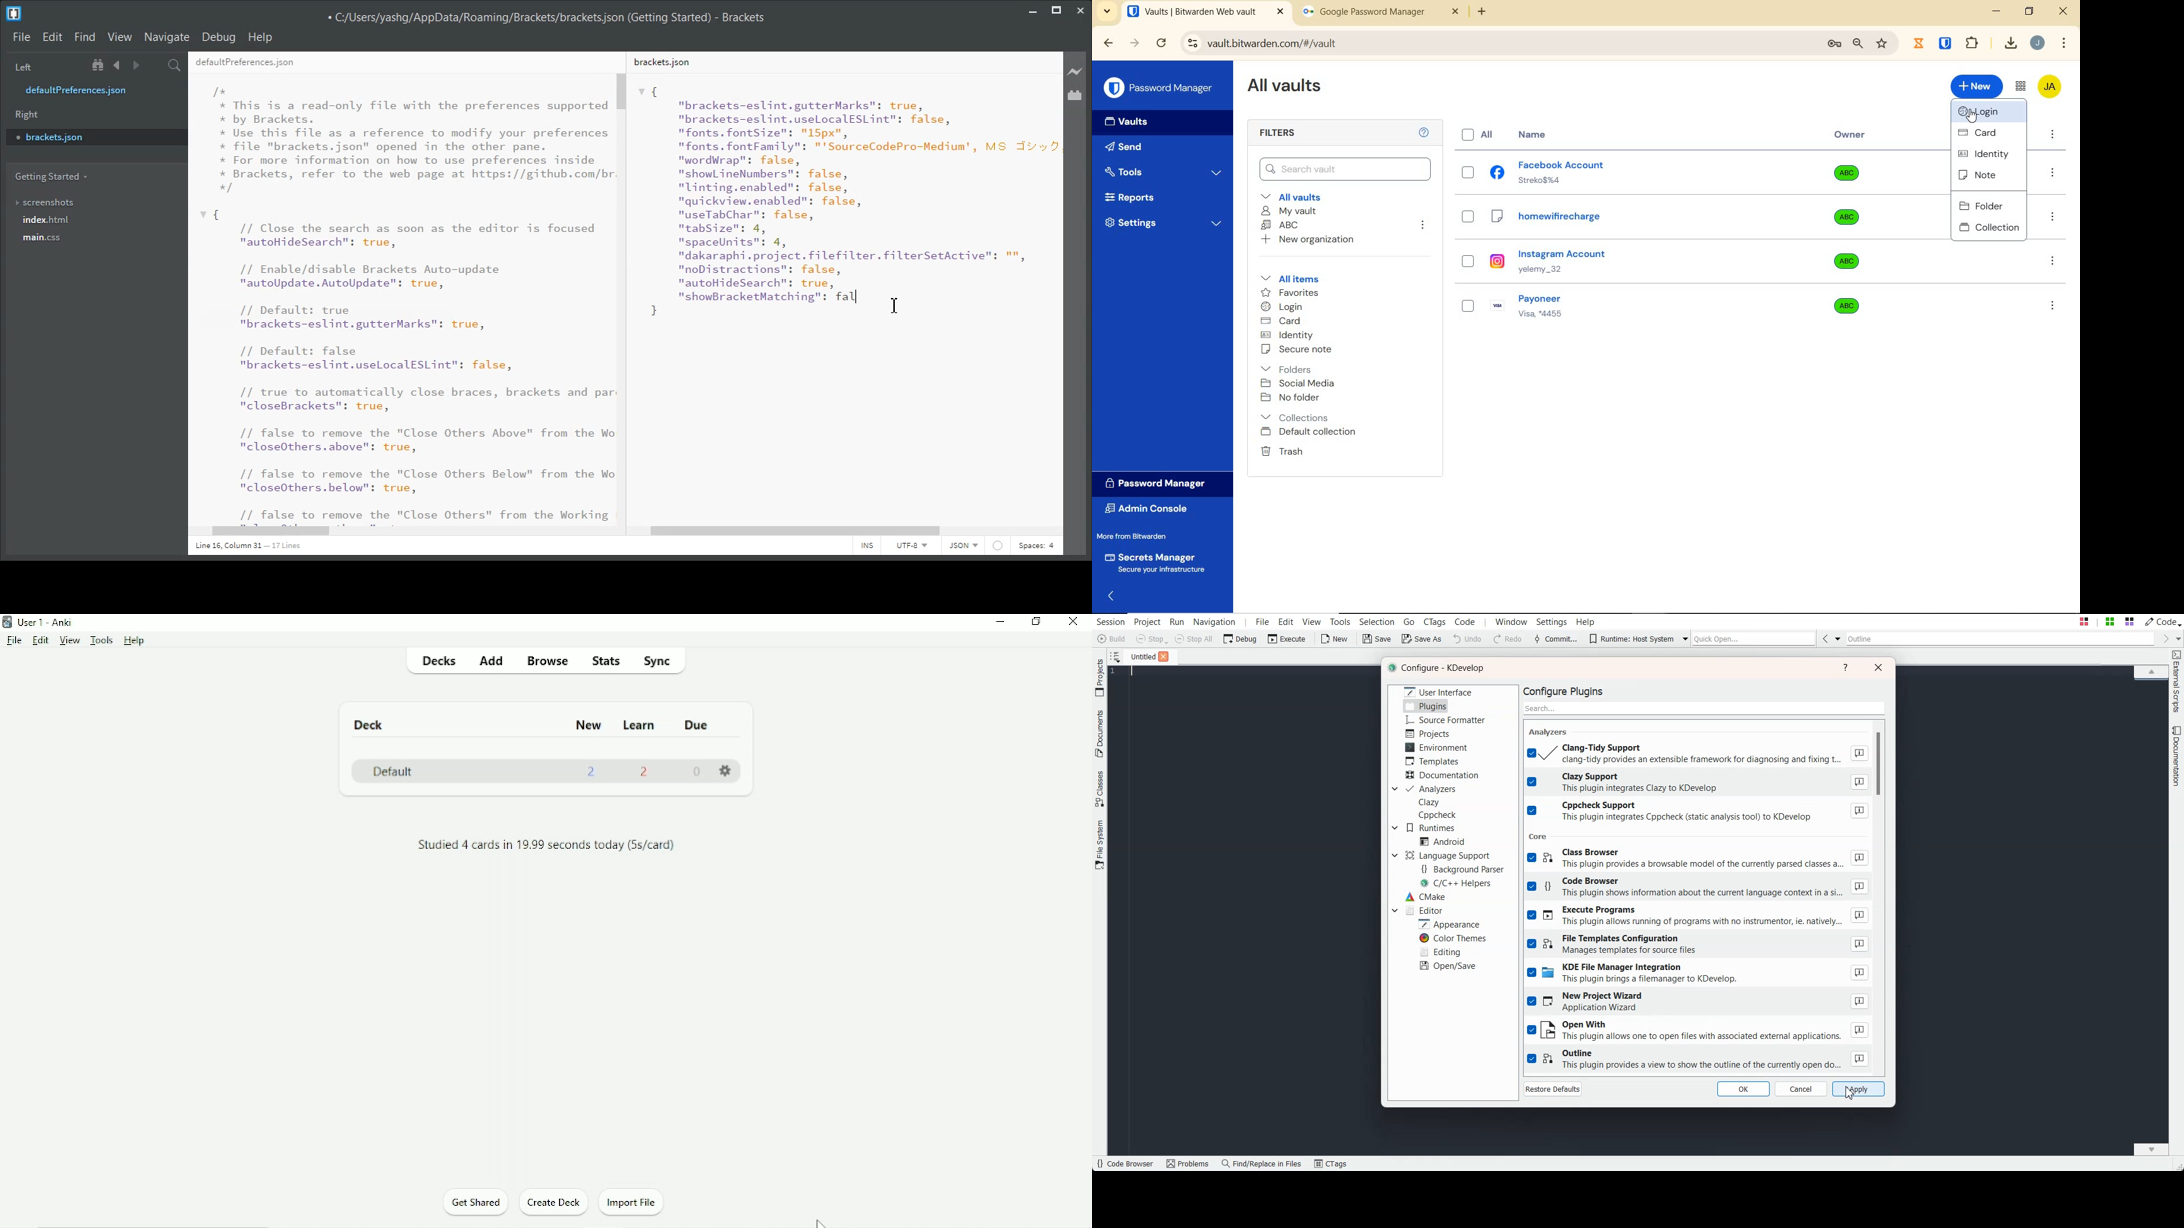 Image resolution: width=2184 pixels, height=1232 pixels. Describe the element at coordinates (1844, 305) in the screenshot. I see `Owner organization` at that location.